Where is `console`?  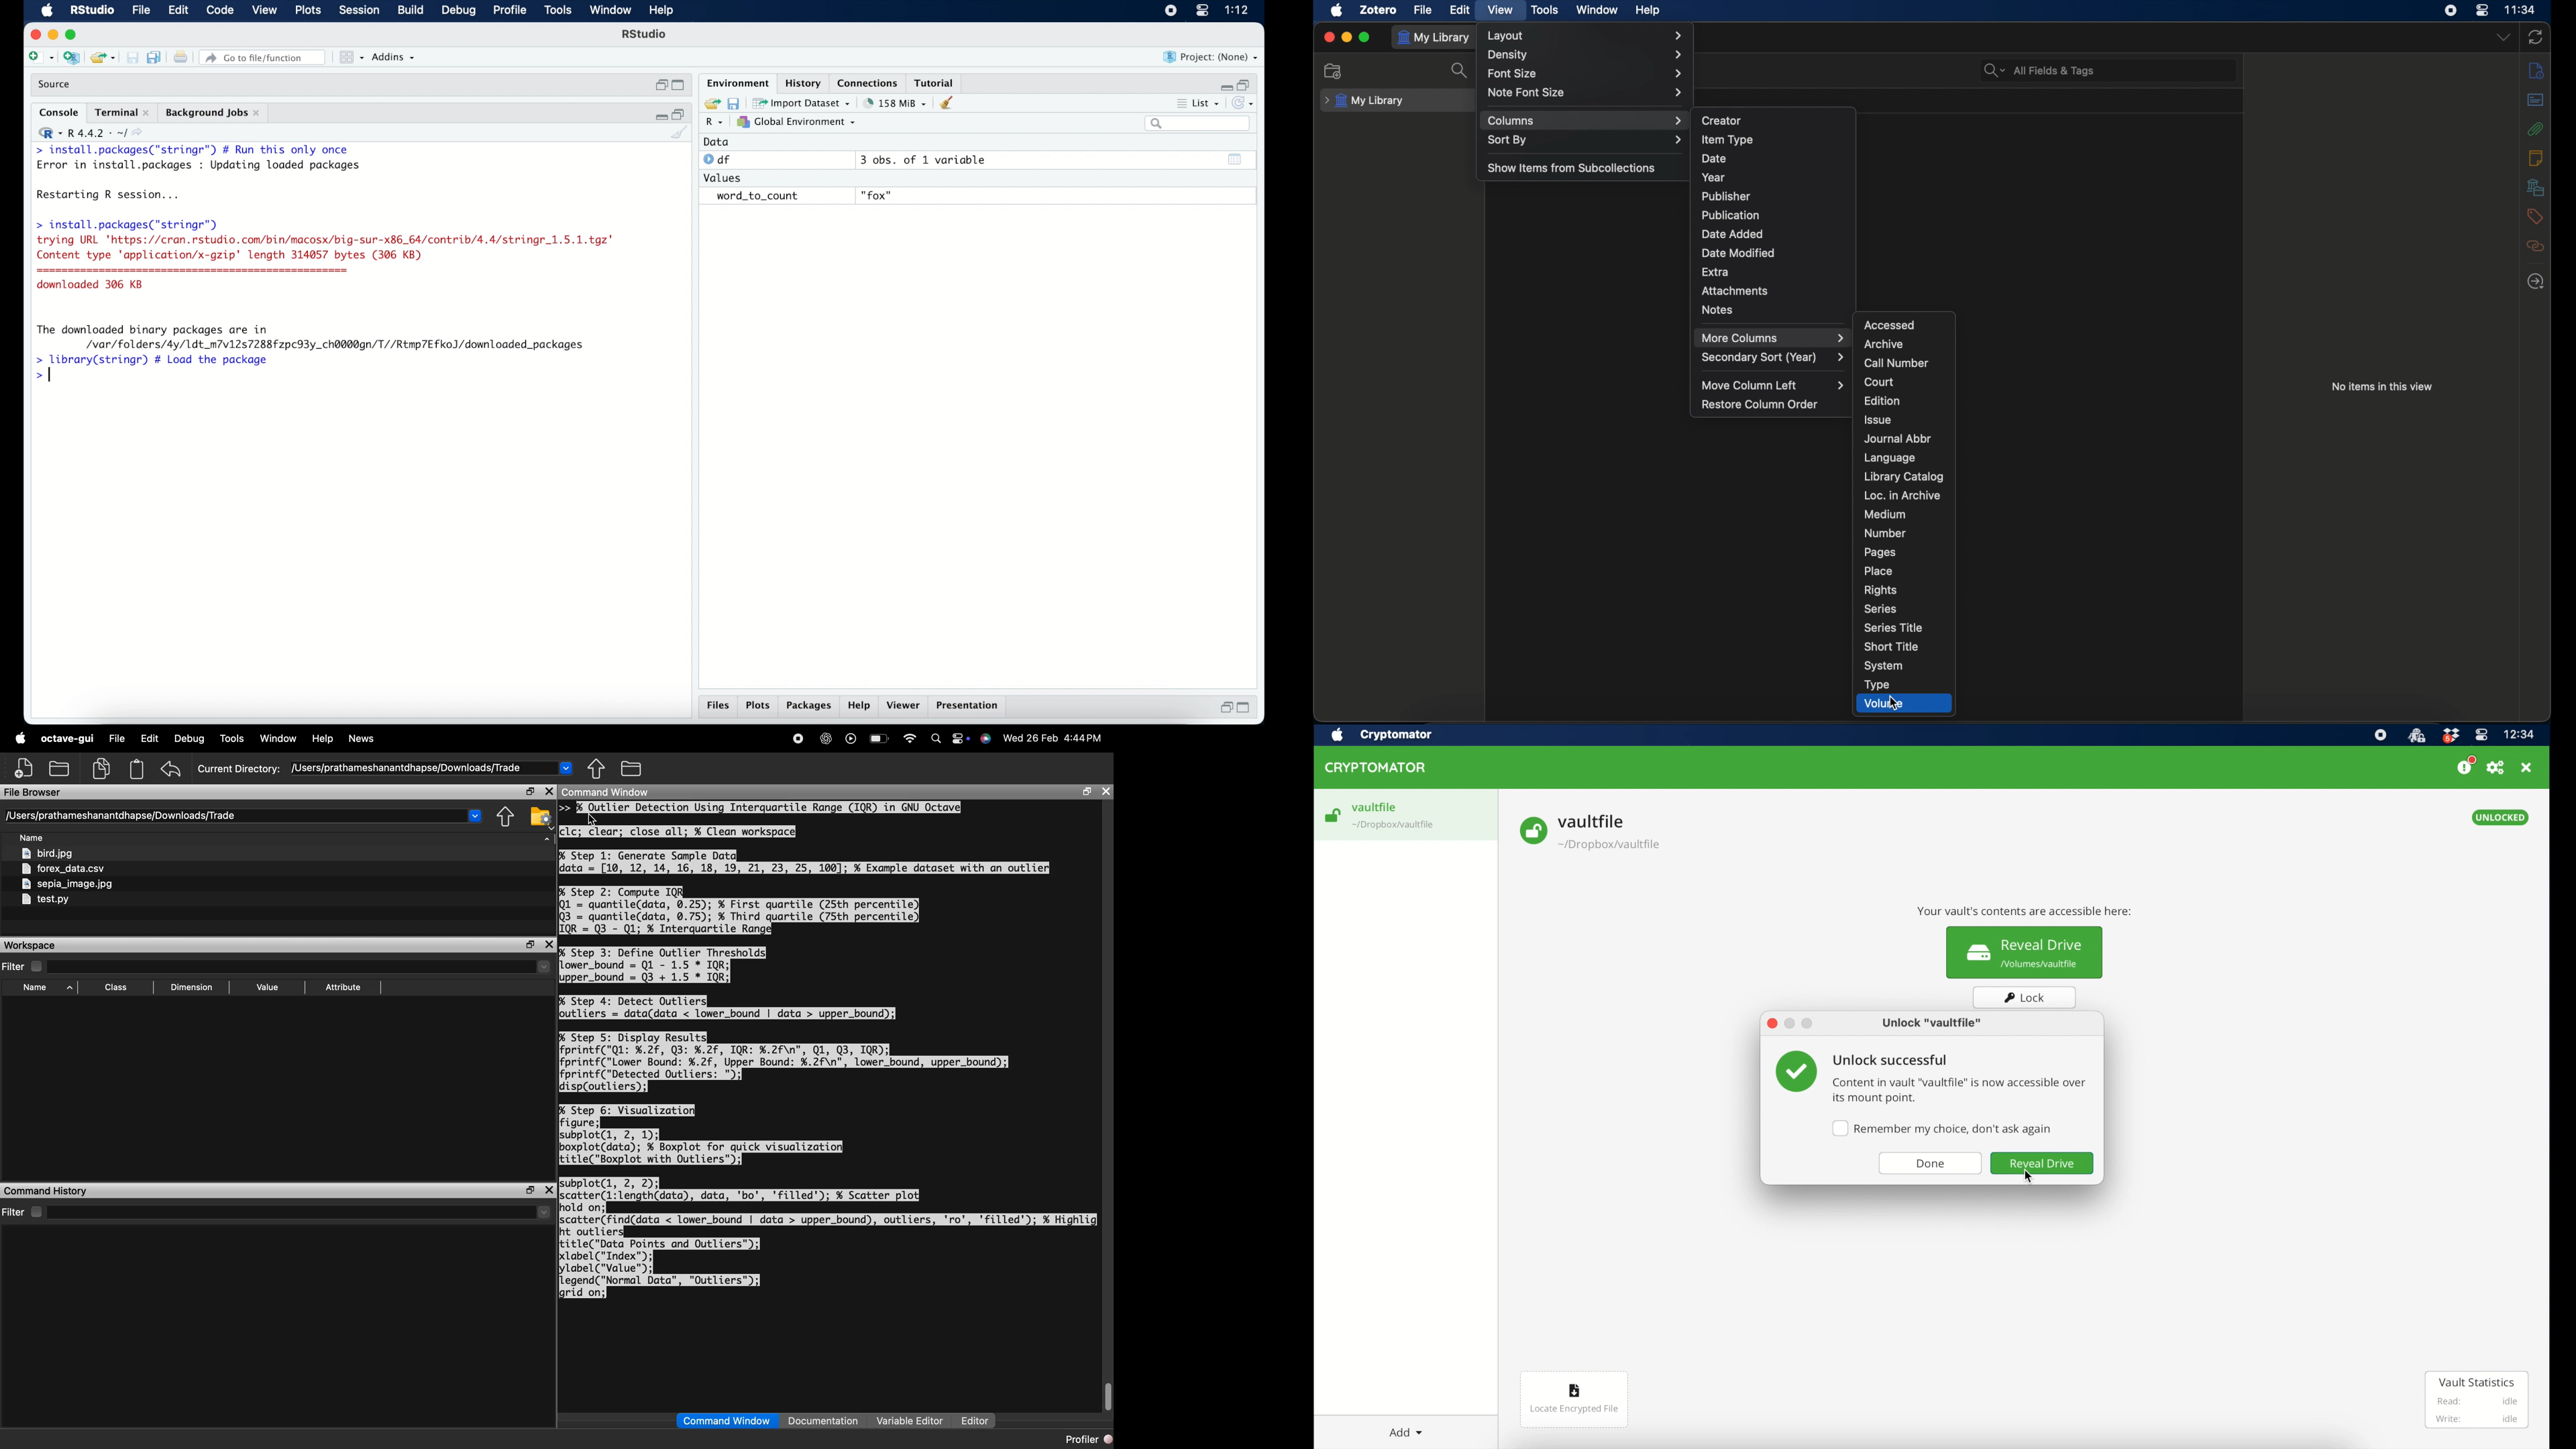 console is located at coordinates (59, 113).